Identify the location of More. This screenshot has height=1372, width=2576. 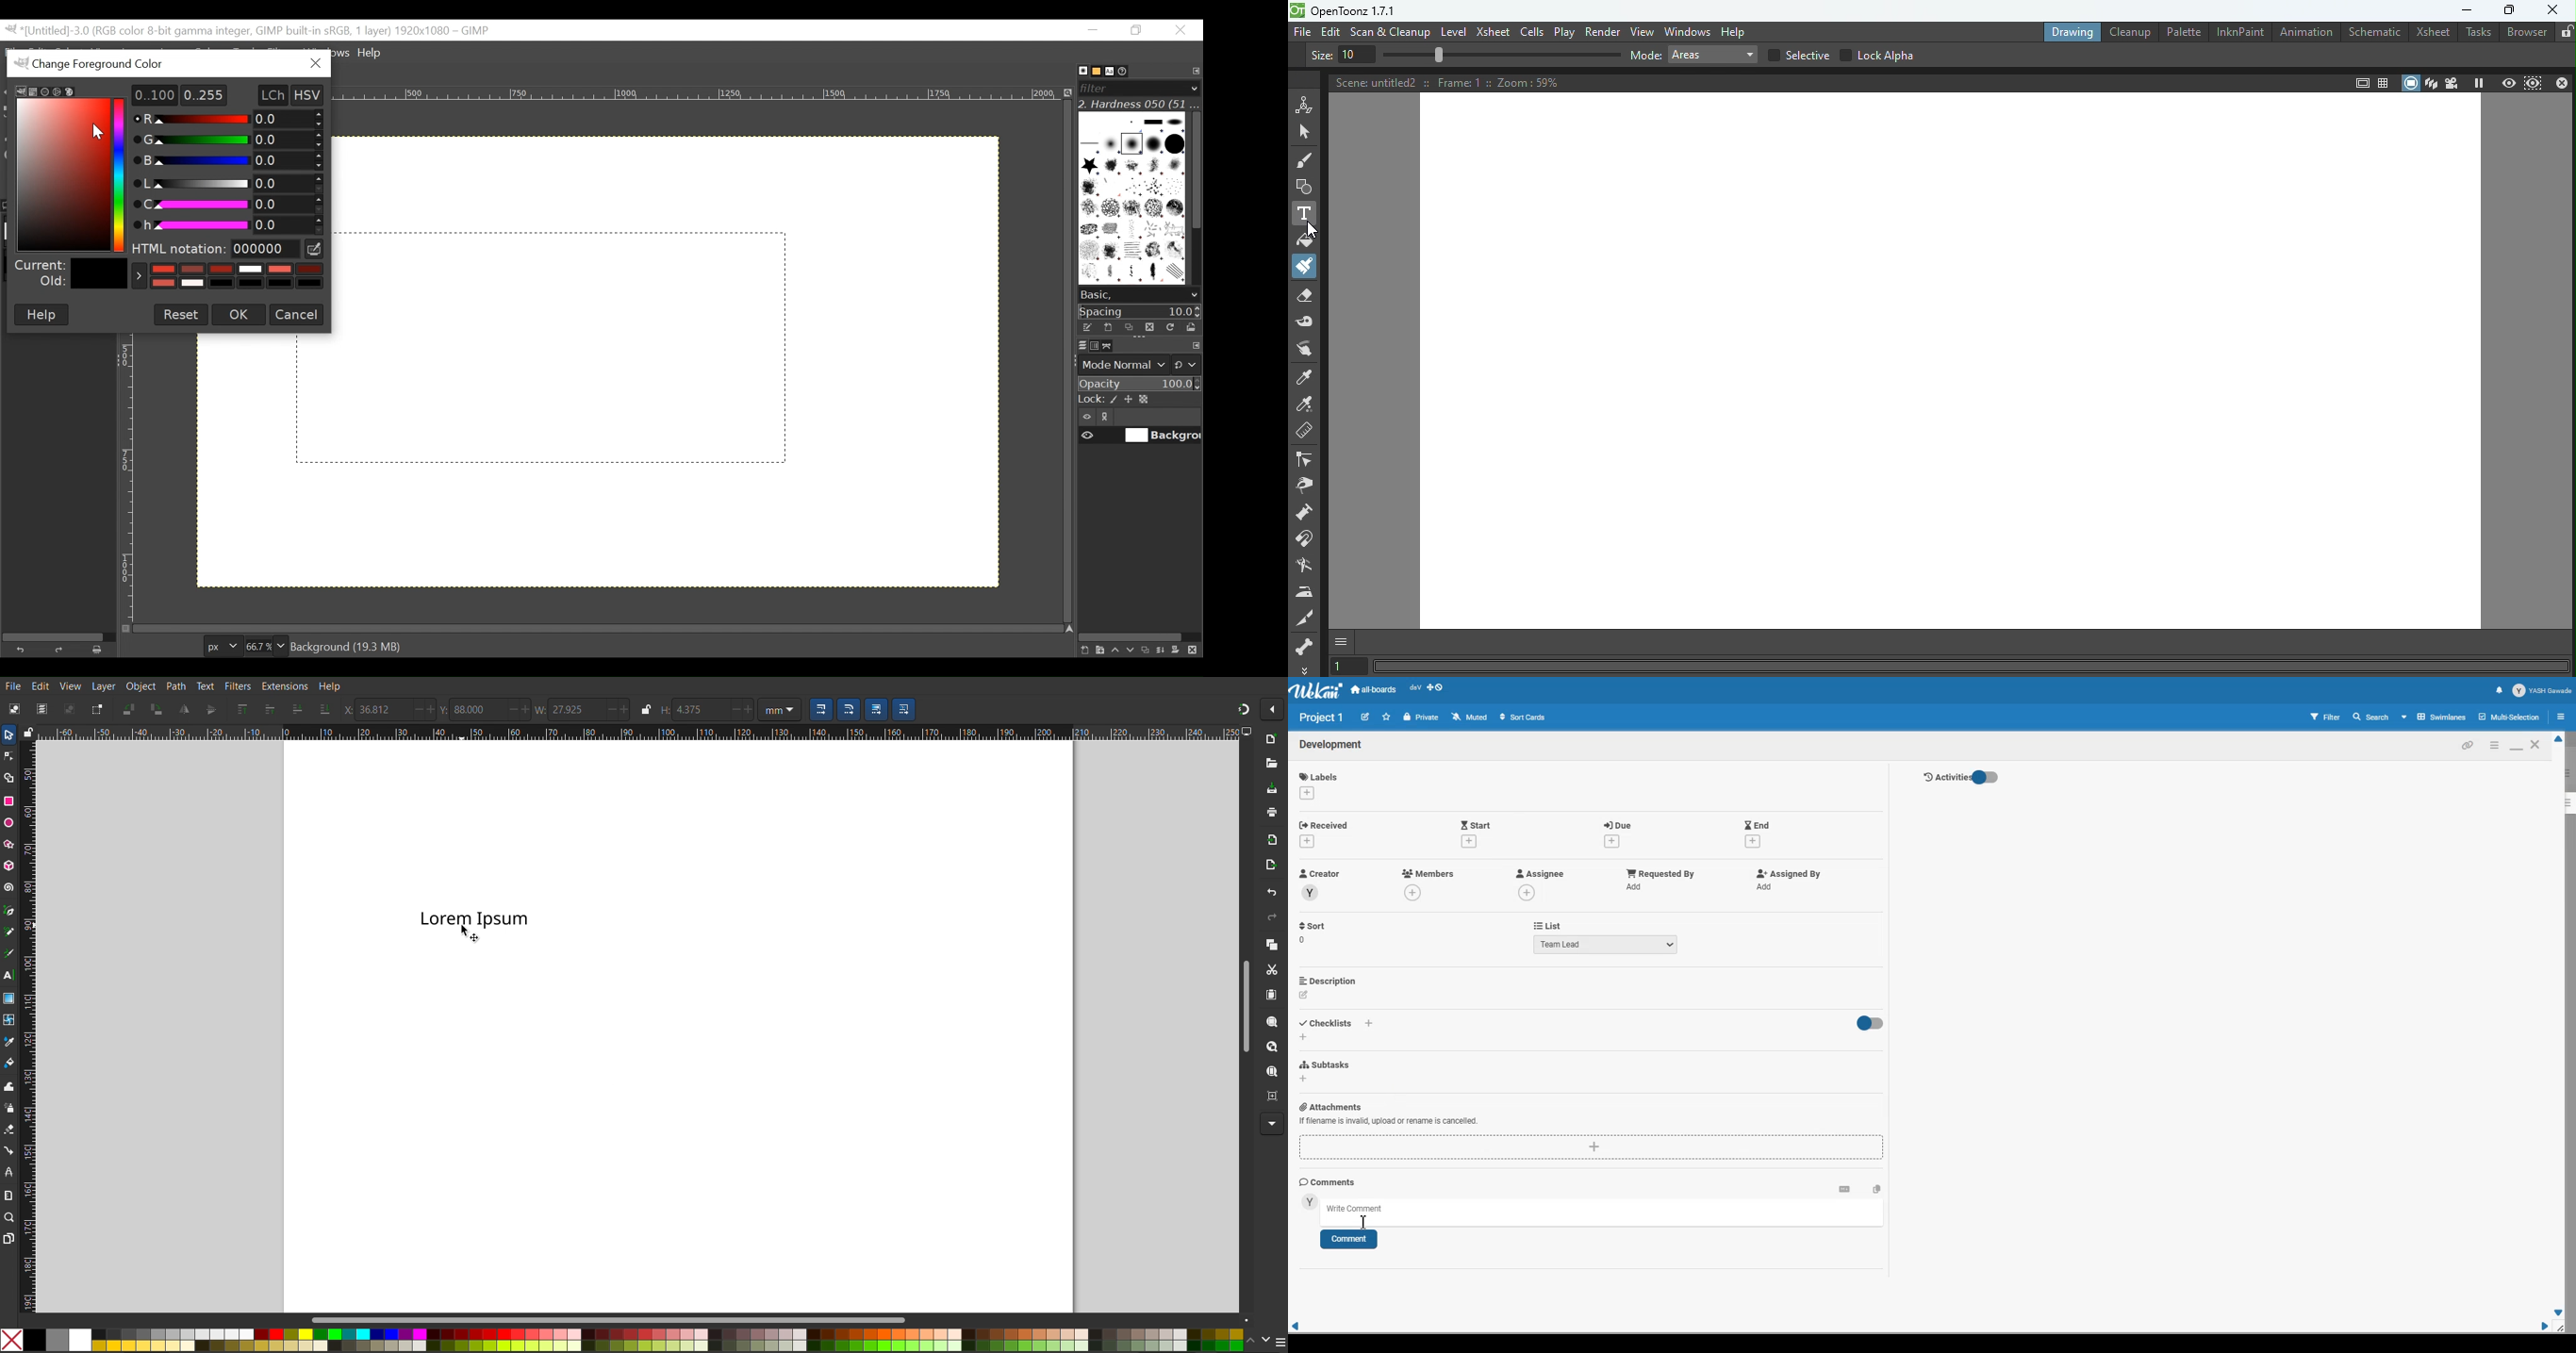
(1269, 1124).